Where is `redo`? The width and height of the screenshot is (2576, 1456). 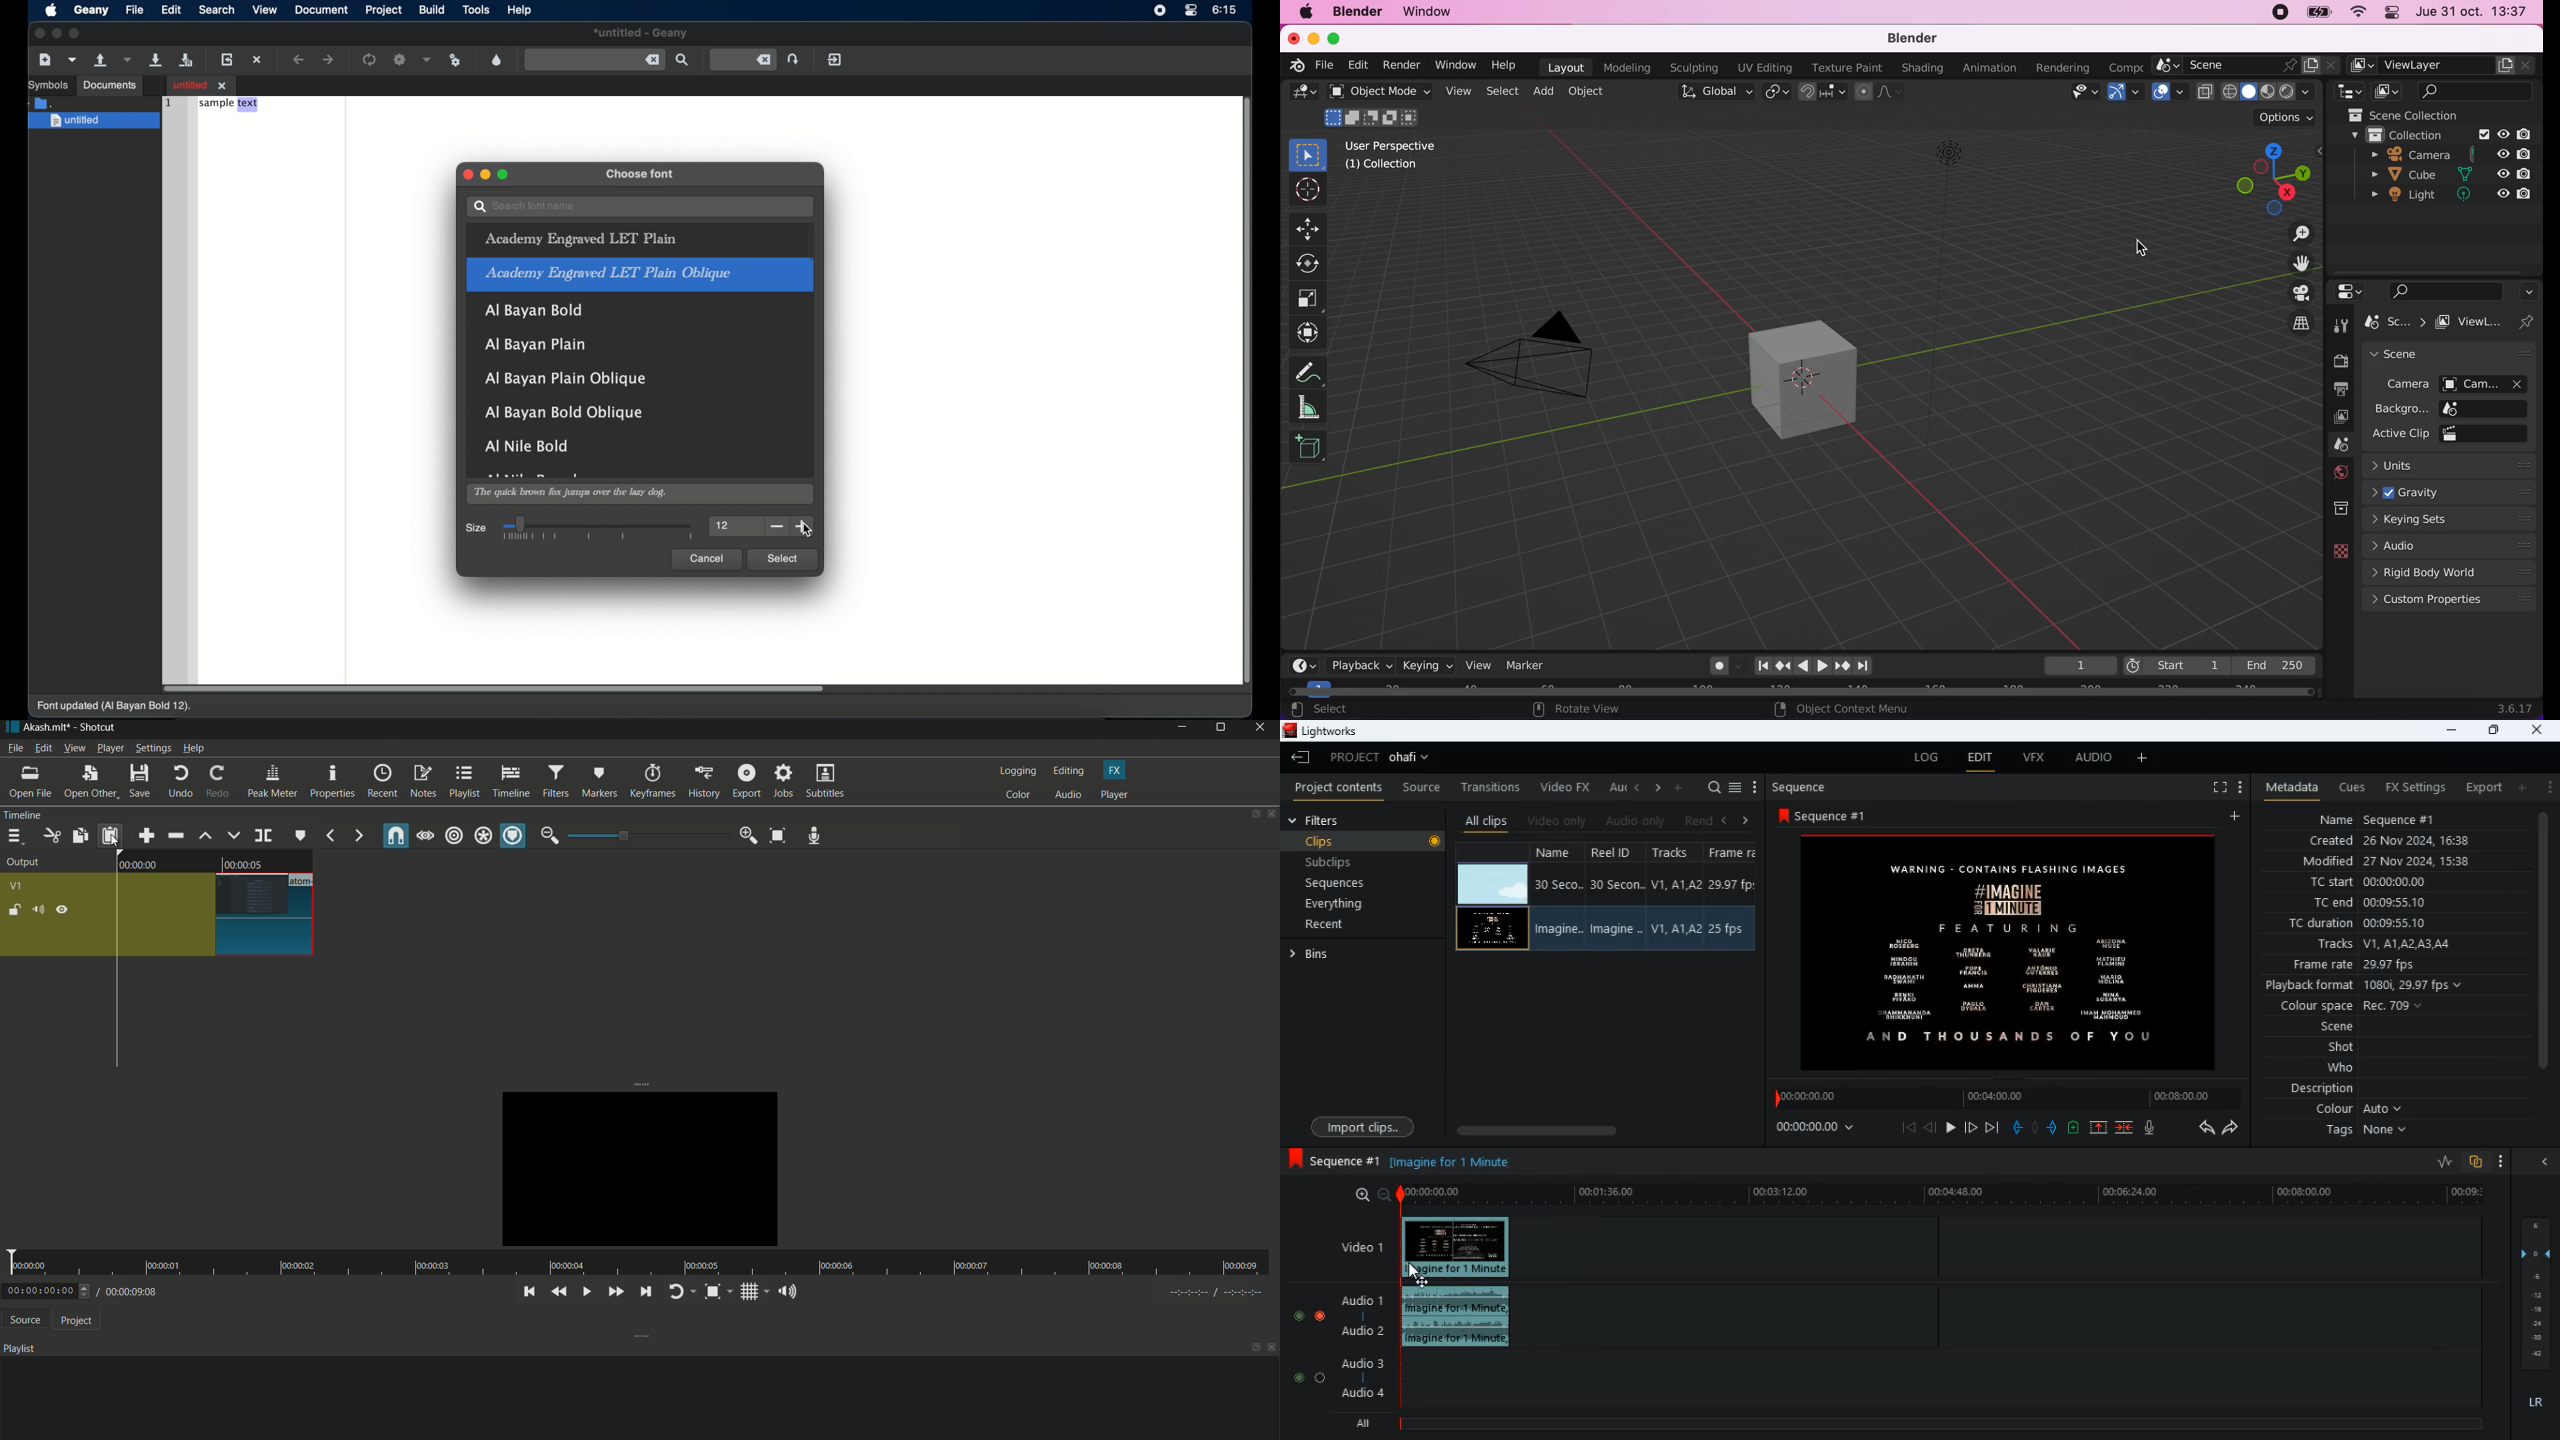
redo is located at coordinates (215, 781).